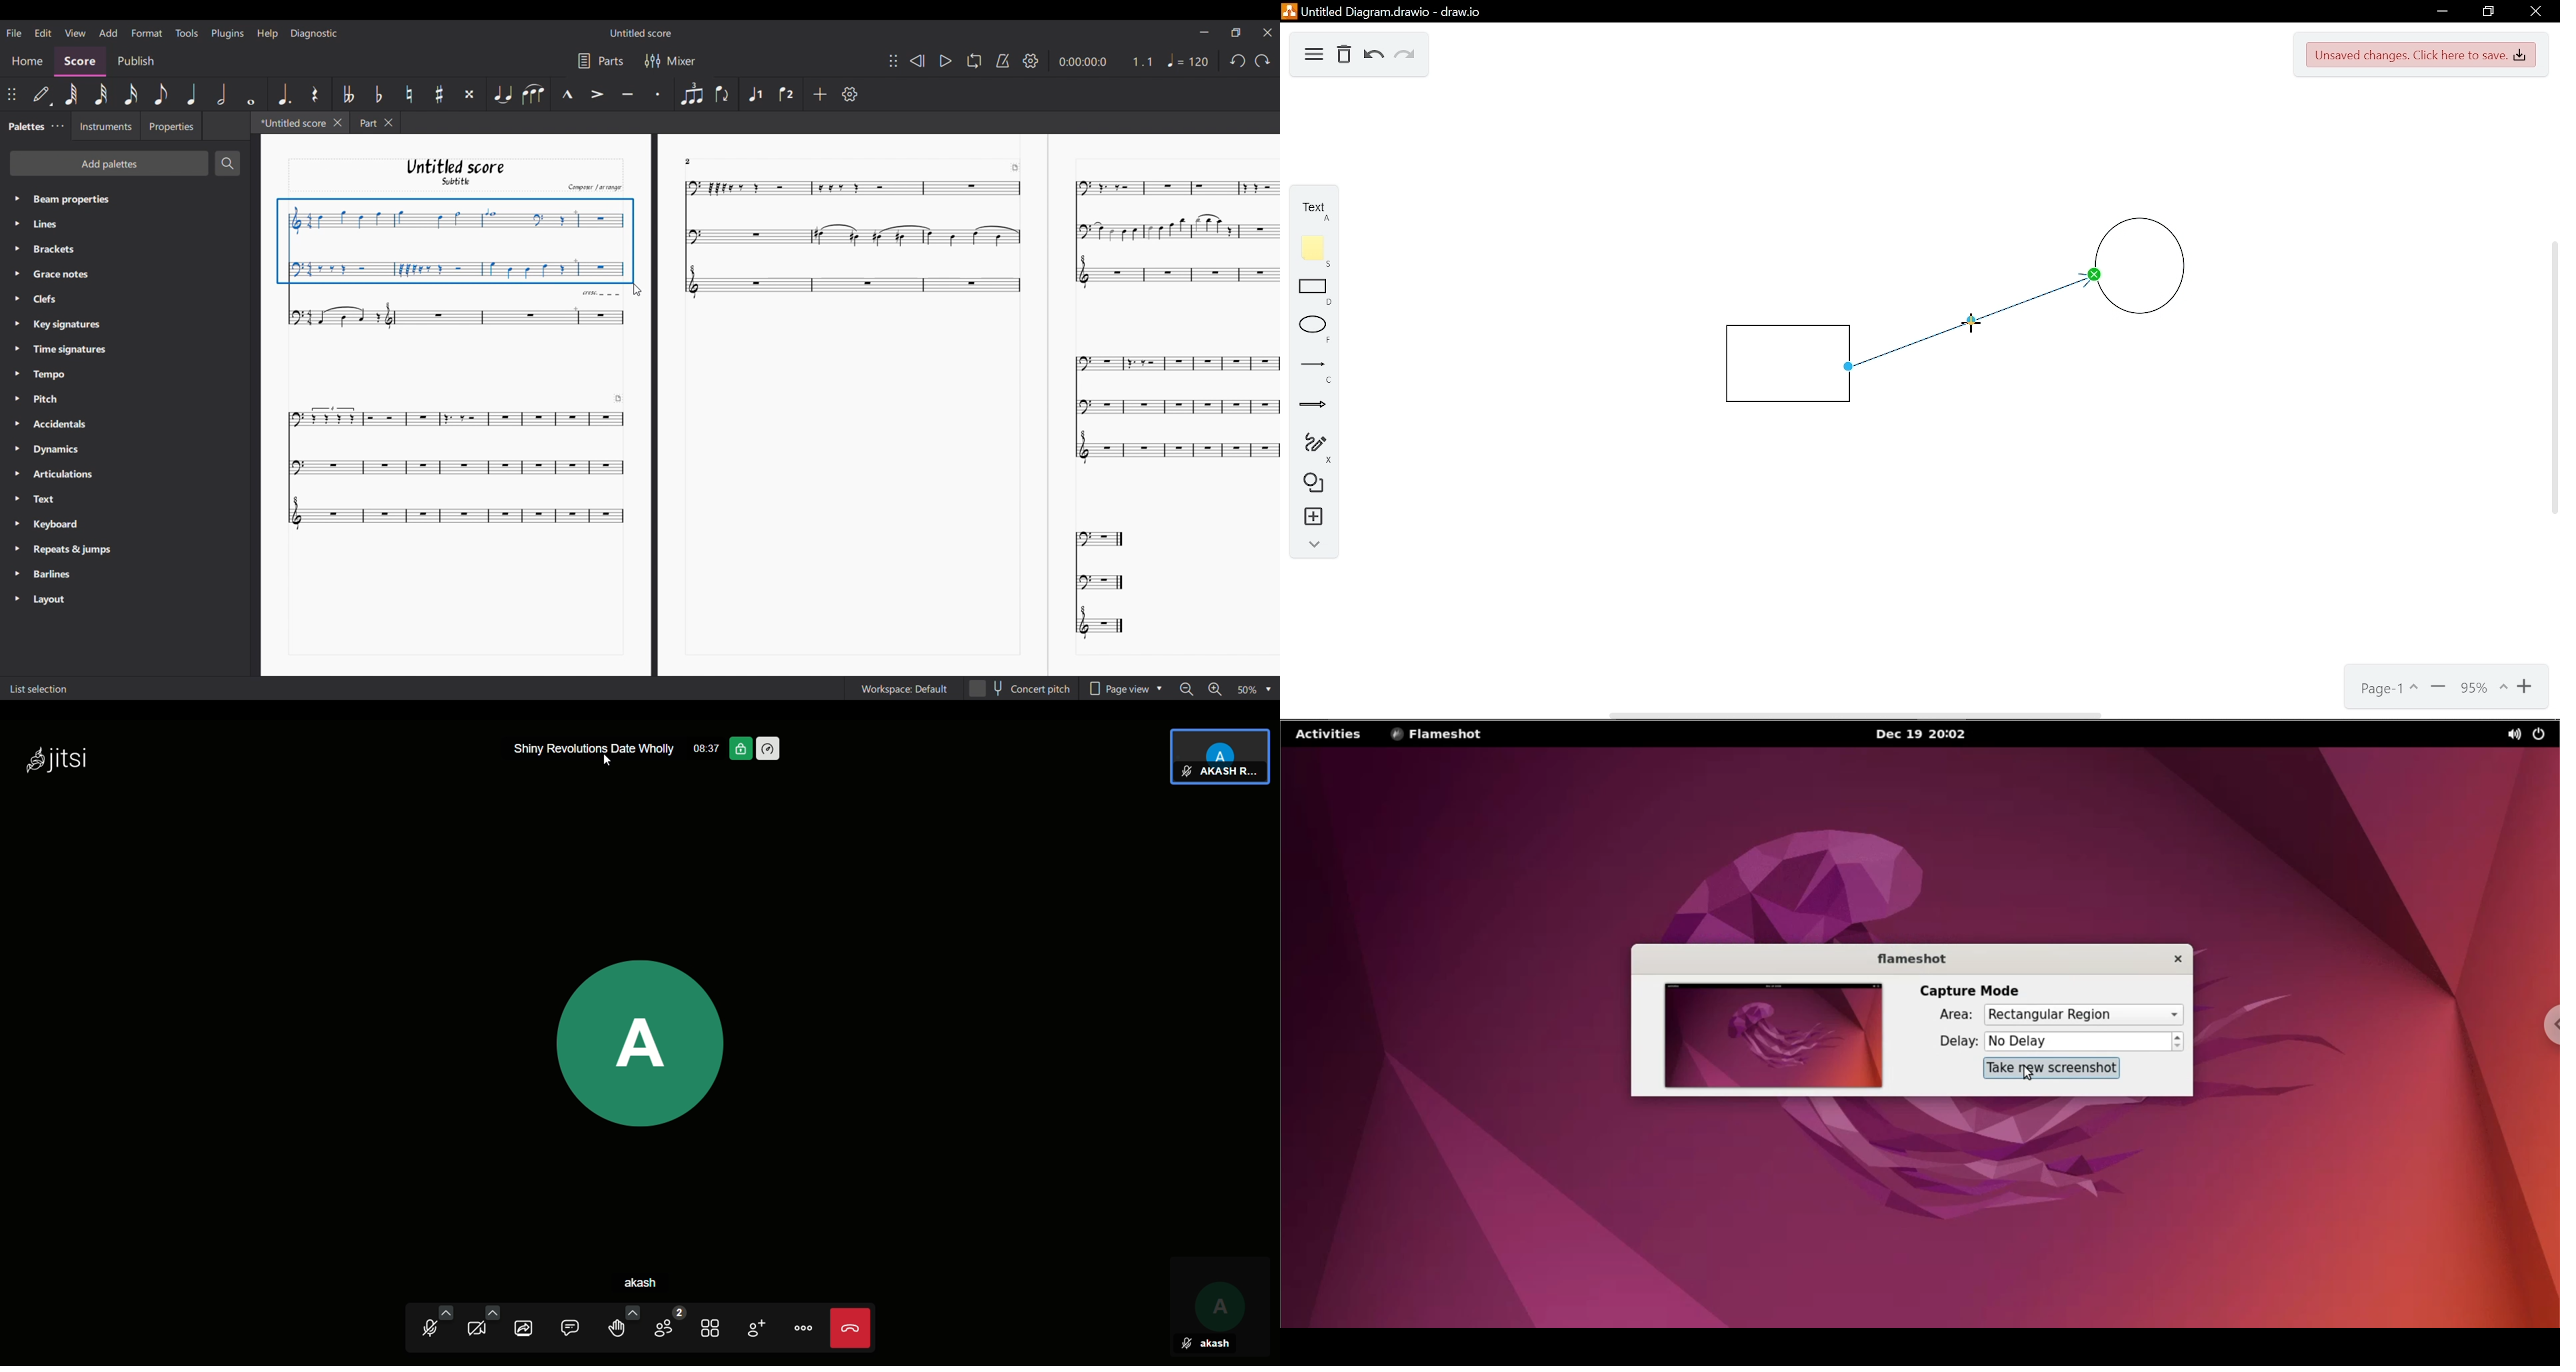  Describe the element at coordinates (69, 349) in the screenshot. I see `Time Signatures` at that location.